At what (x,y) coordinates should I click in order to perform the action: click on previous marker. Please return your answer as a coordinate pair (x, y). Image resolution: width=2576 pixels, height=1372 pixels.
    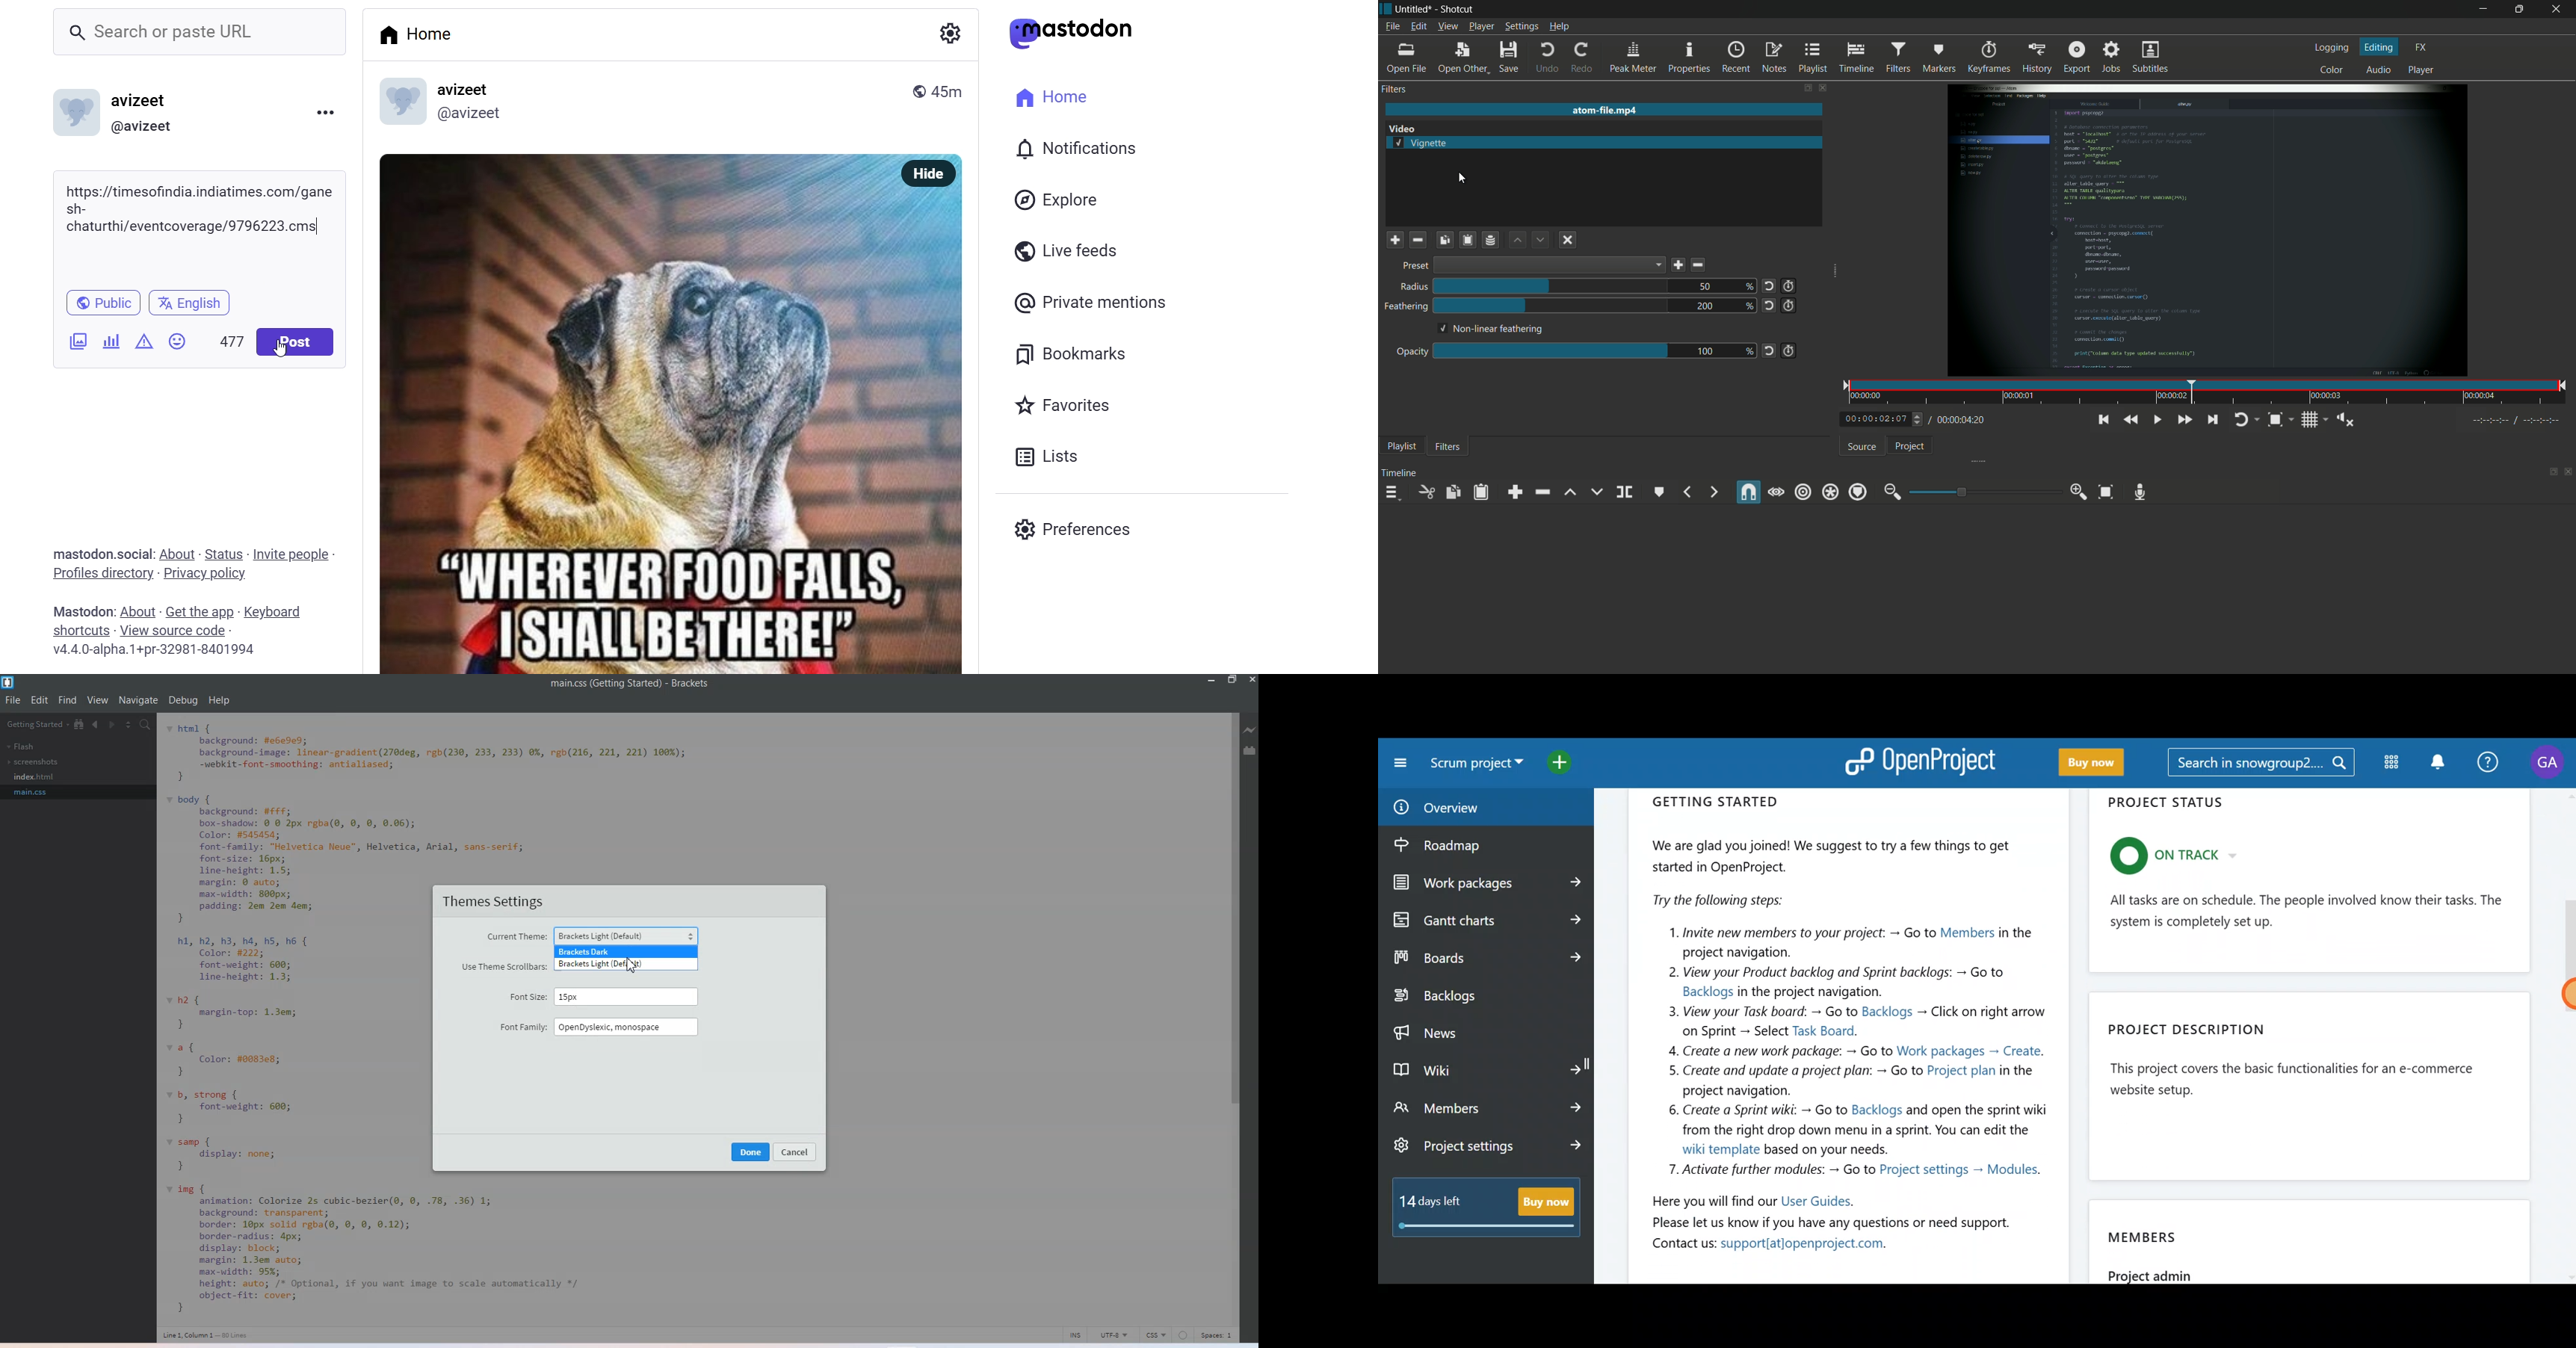
    Looking at the image, I should click on (1687, 492).